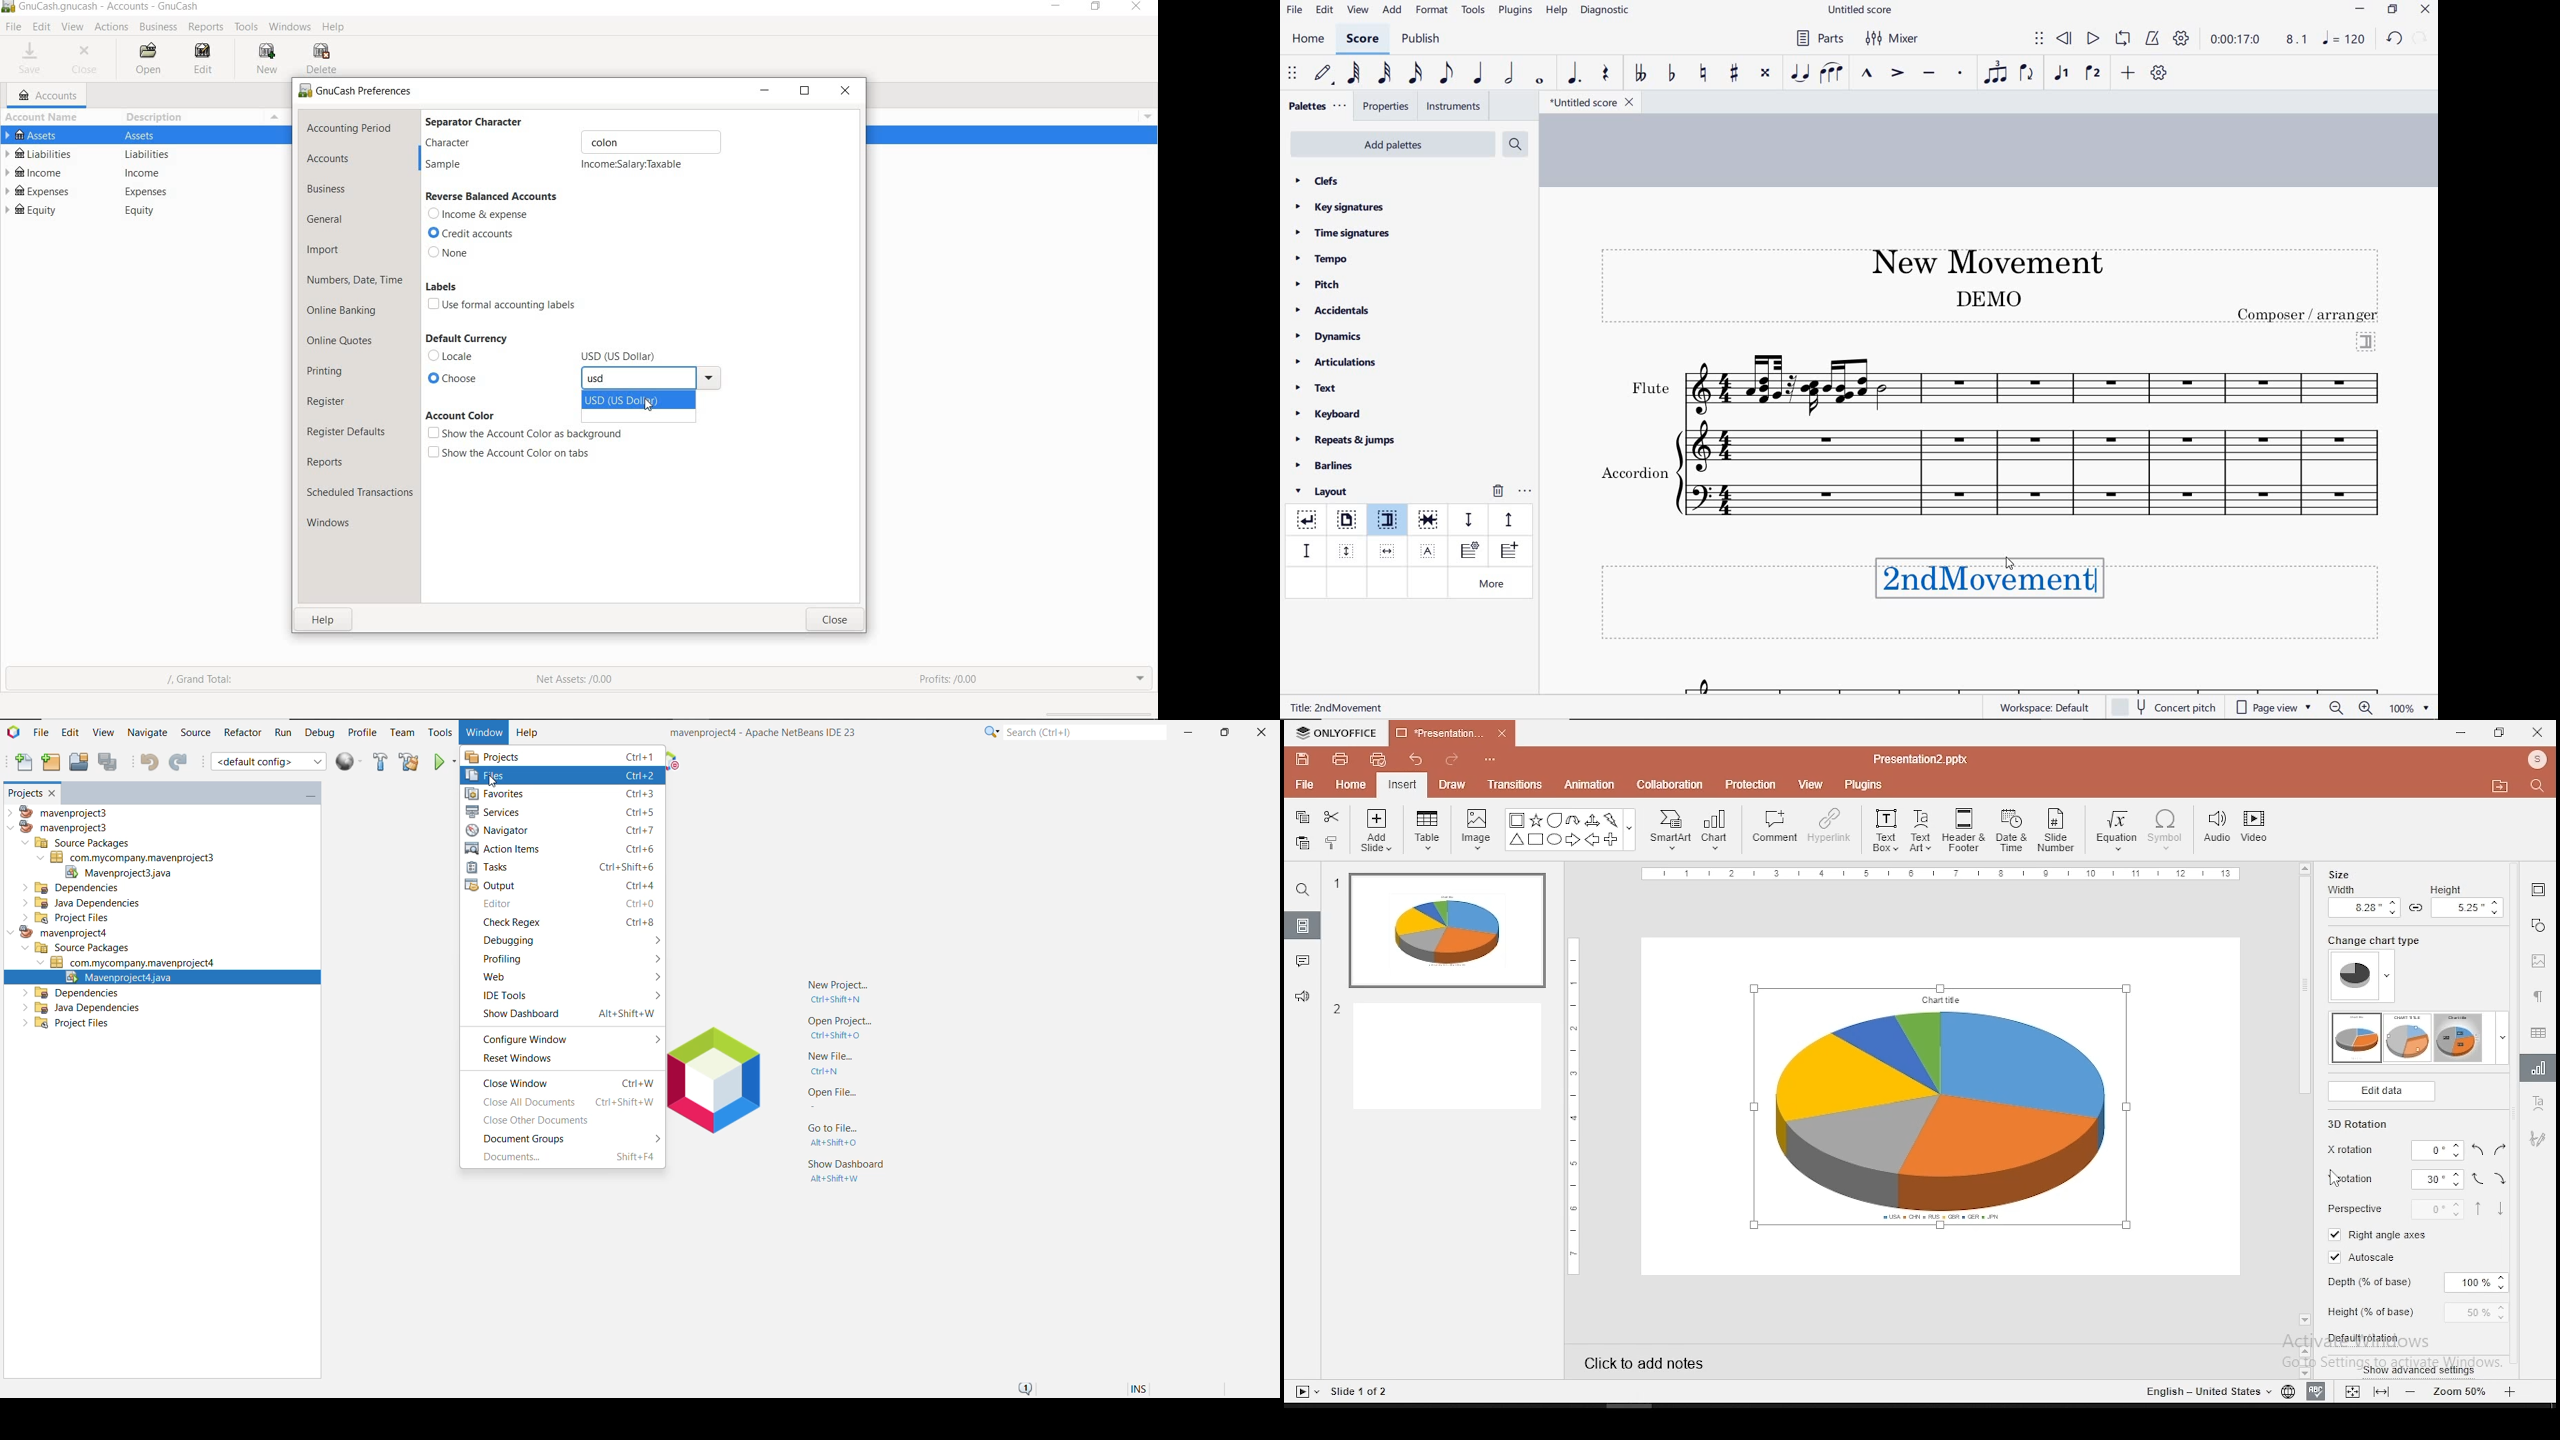 The height and width of the screenshot is (1456, 2576). I want to click on autoscale  on/off, so click(2363, 1257).